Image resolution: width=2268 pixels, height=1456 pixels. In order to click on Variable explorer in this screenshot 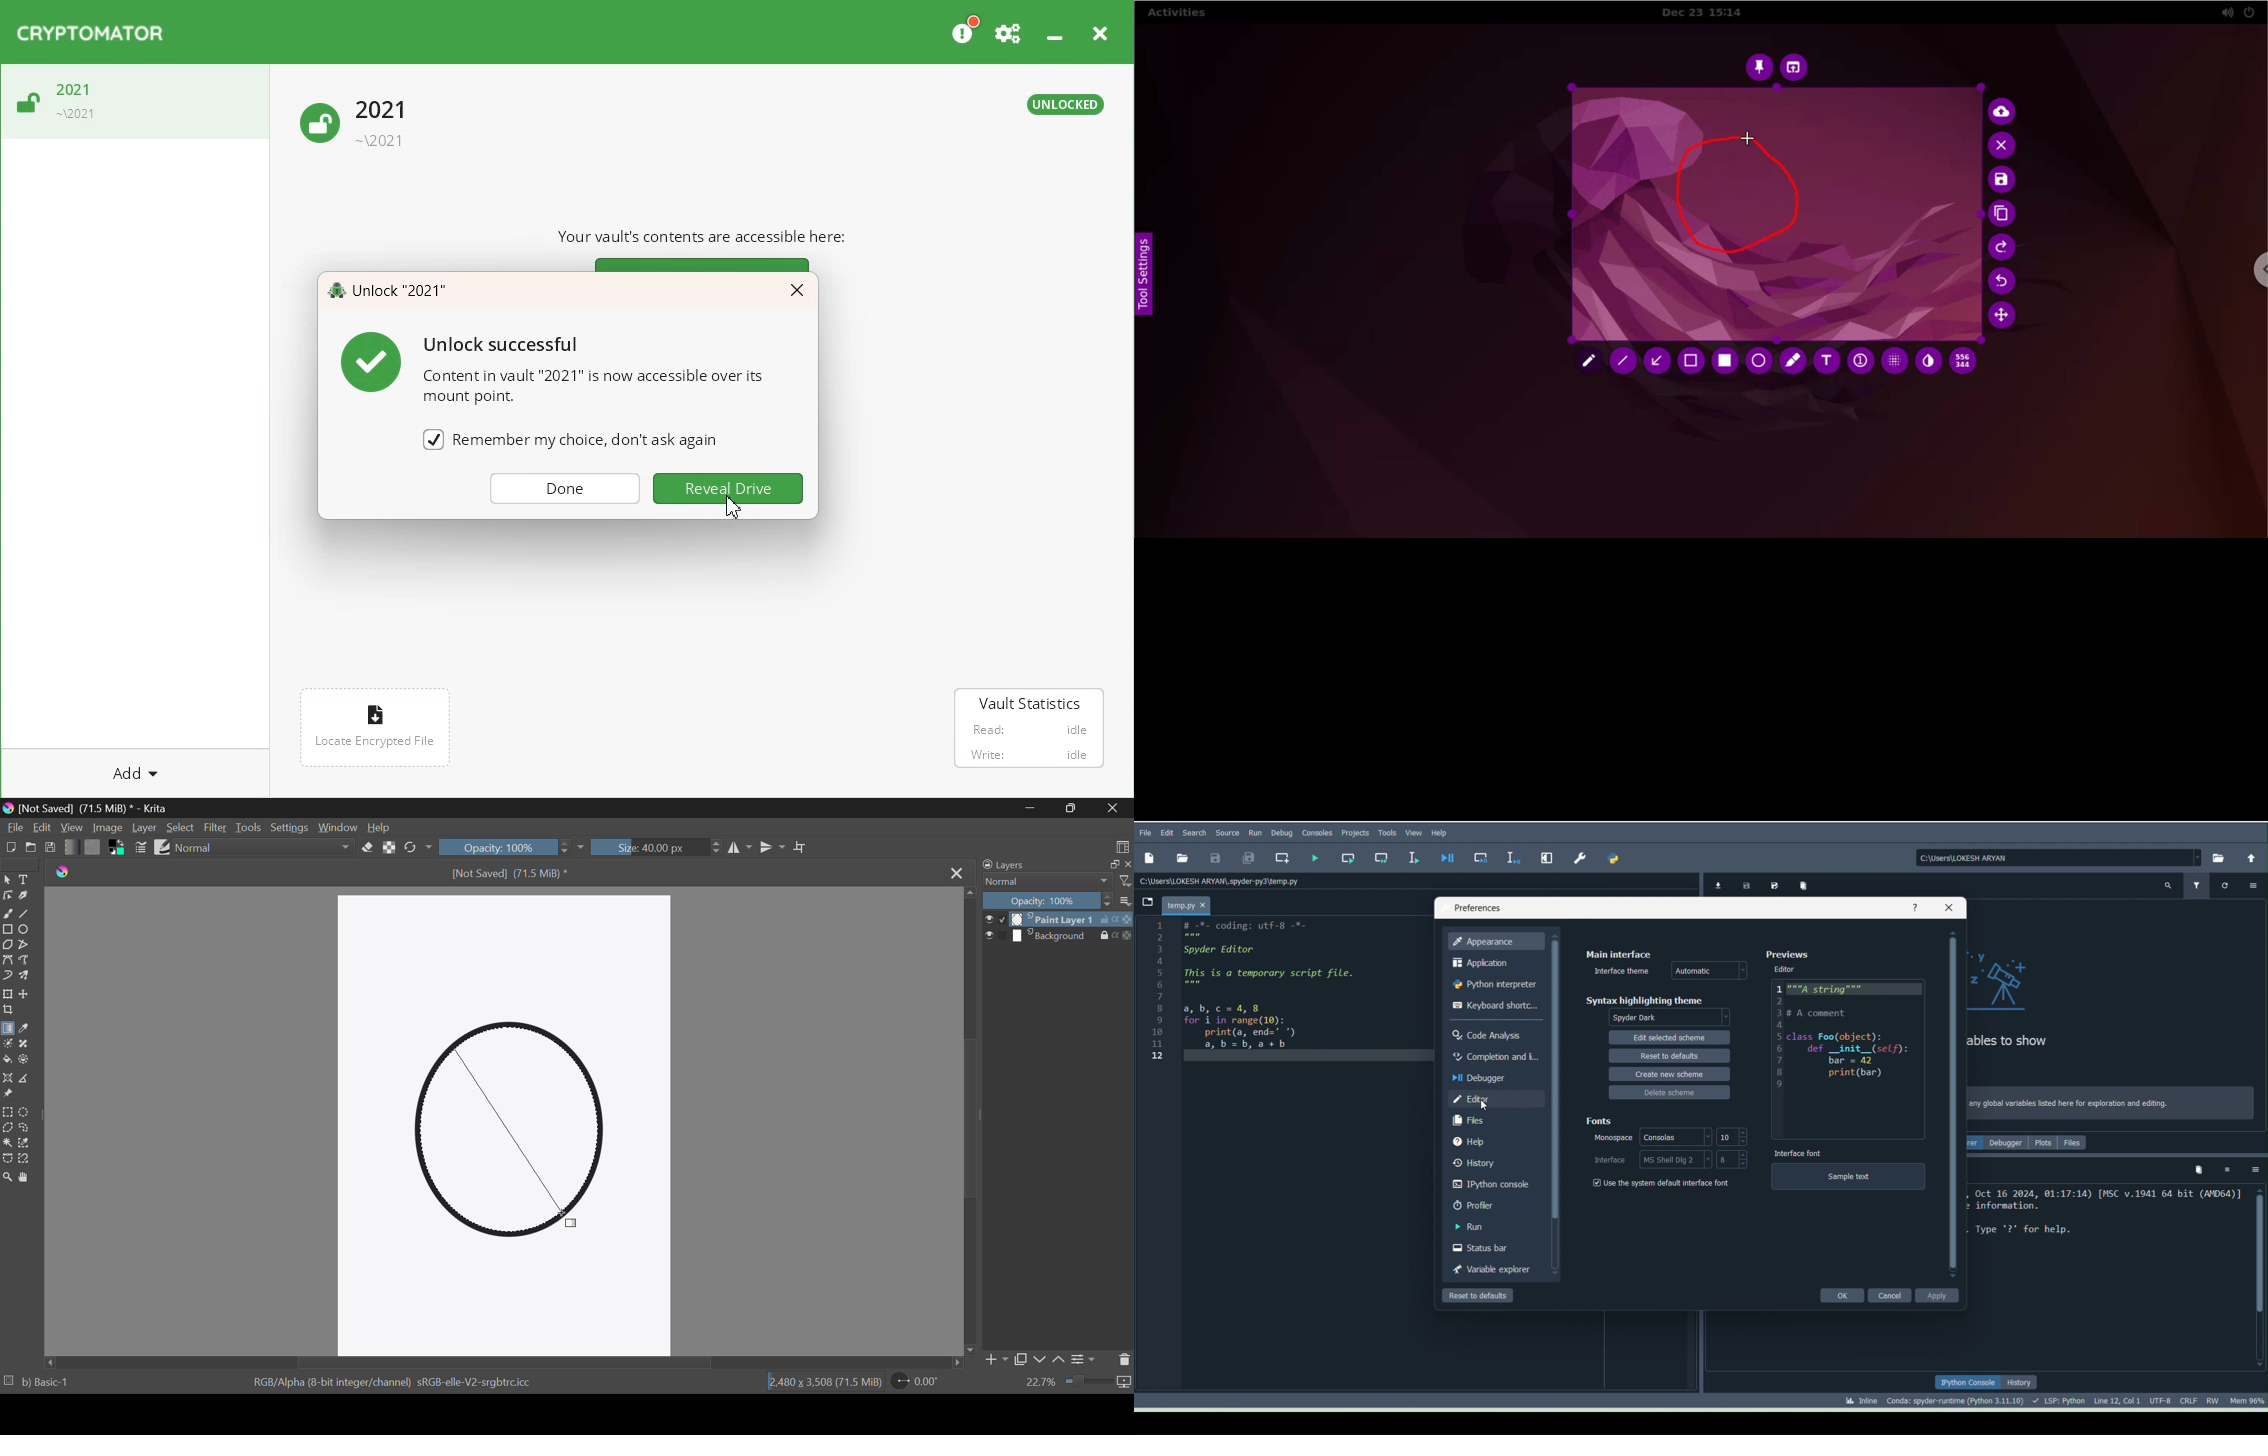, I will do `click(1488, 1268)`.